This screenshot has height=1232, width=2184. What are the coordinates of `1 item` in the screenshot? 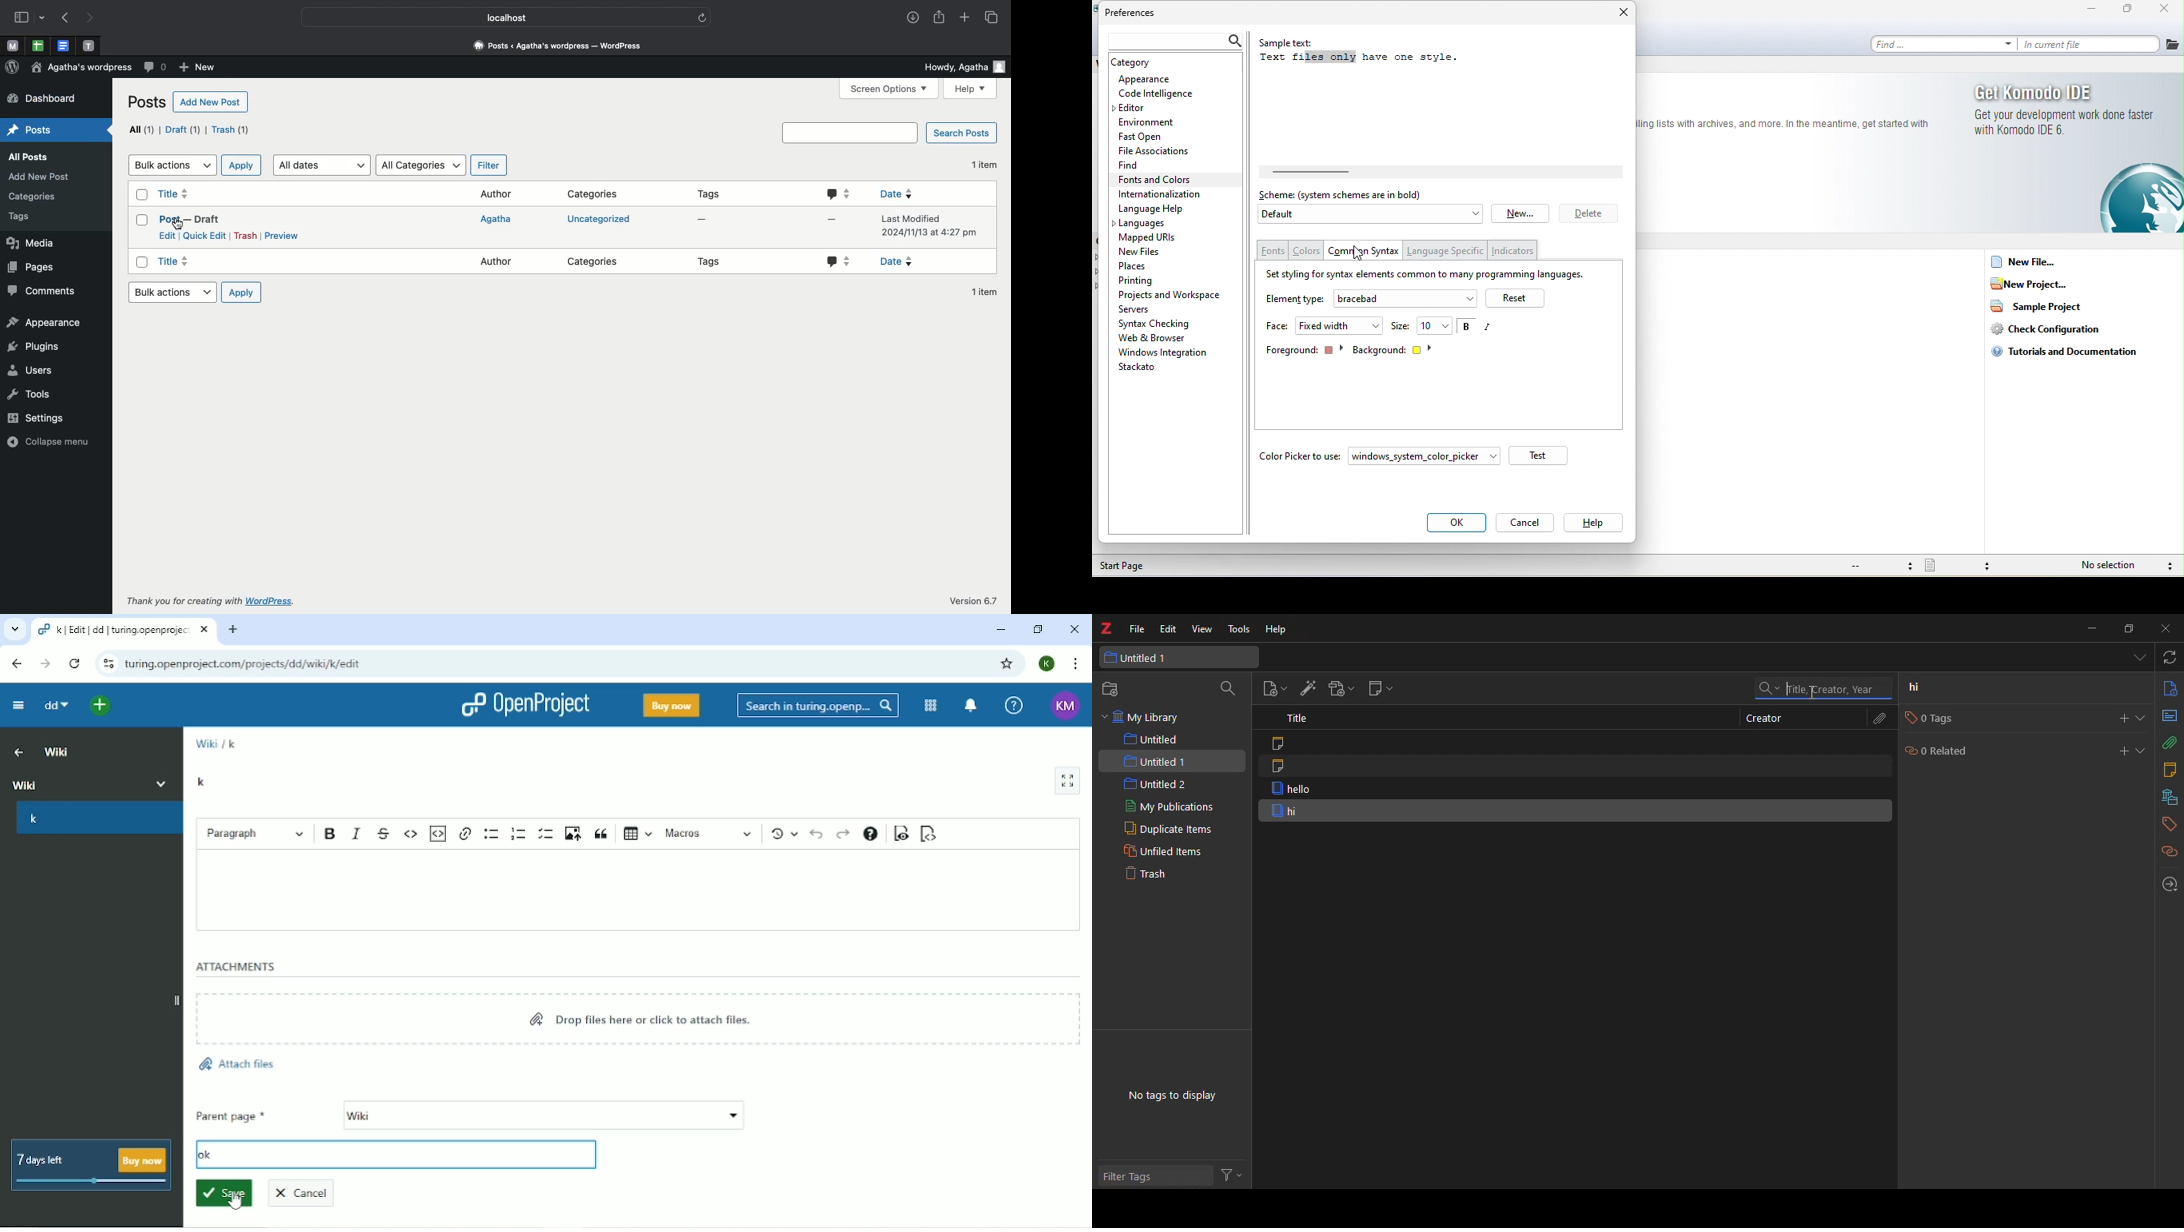 It's located at (982, 165).